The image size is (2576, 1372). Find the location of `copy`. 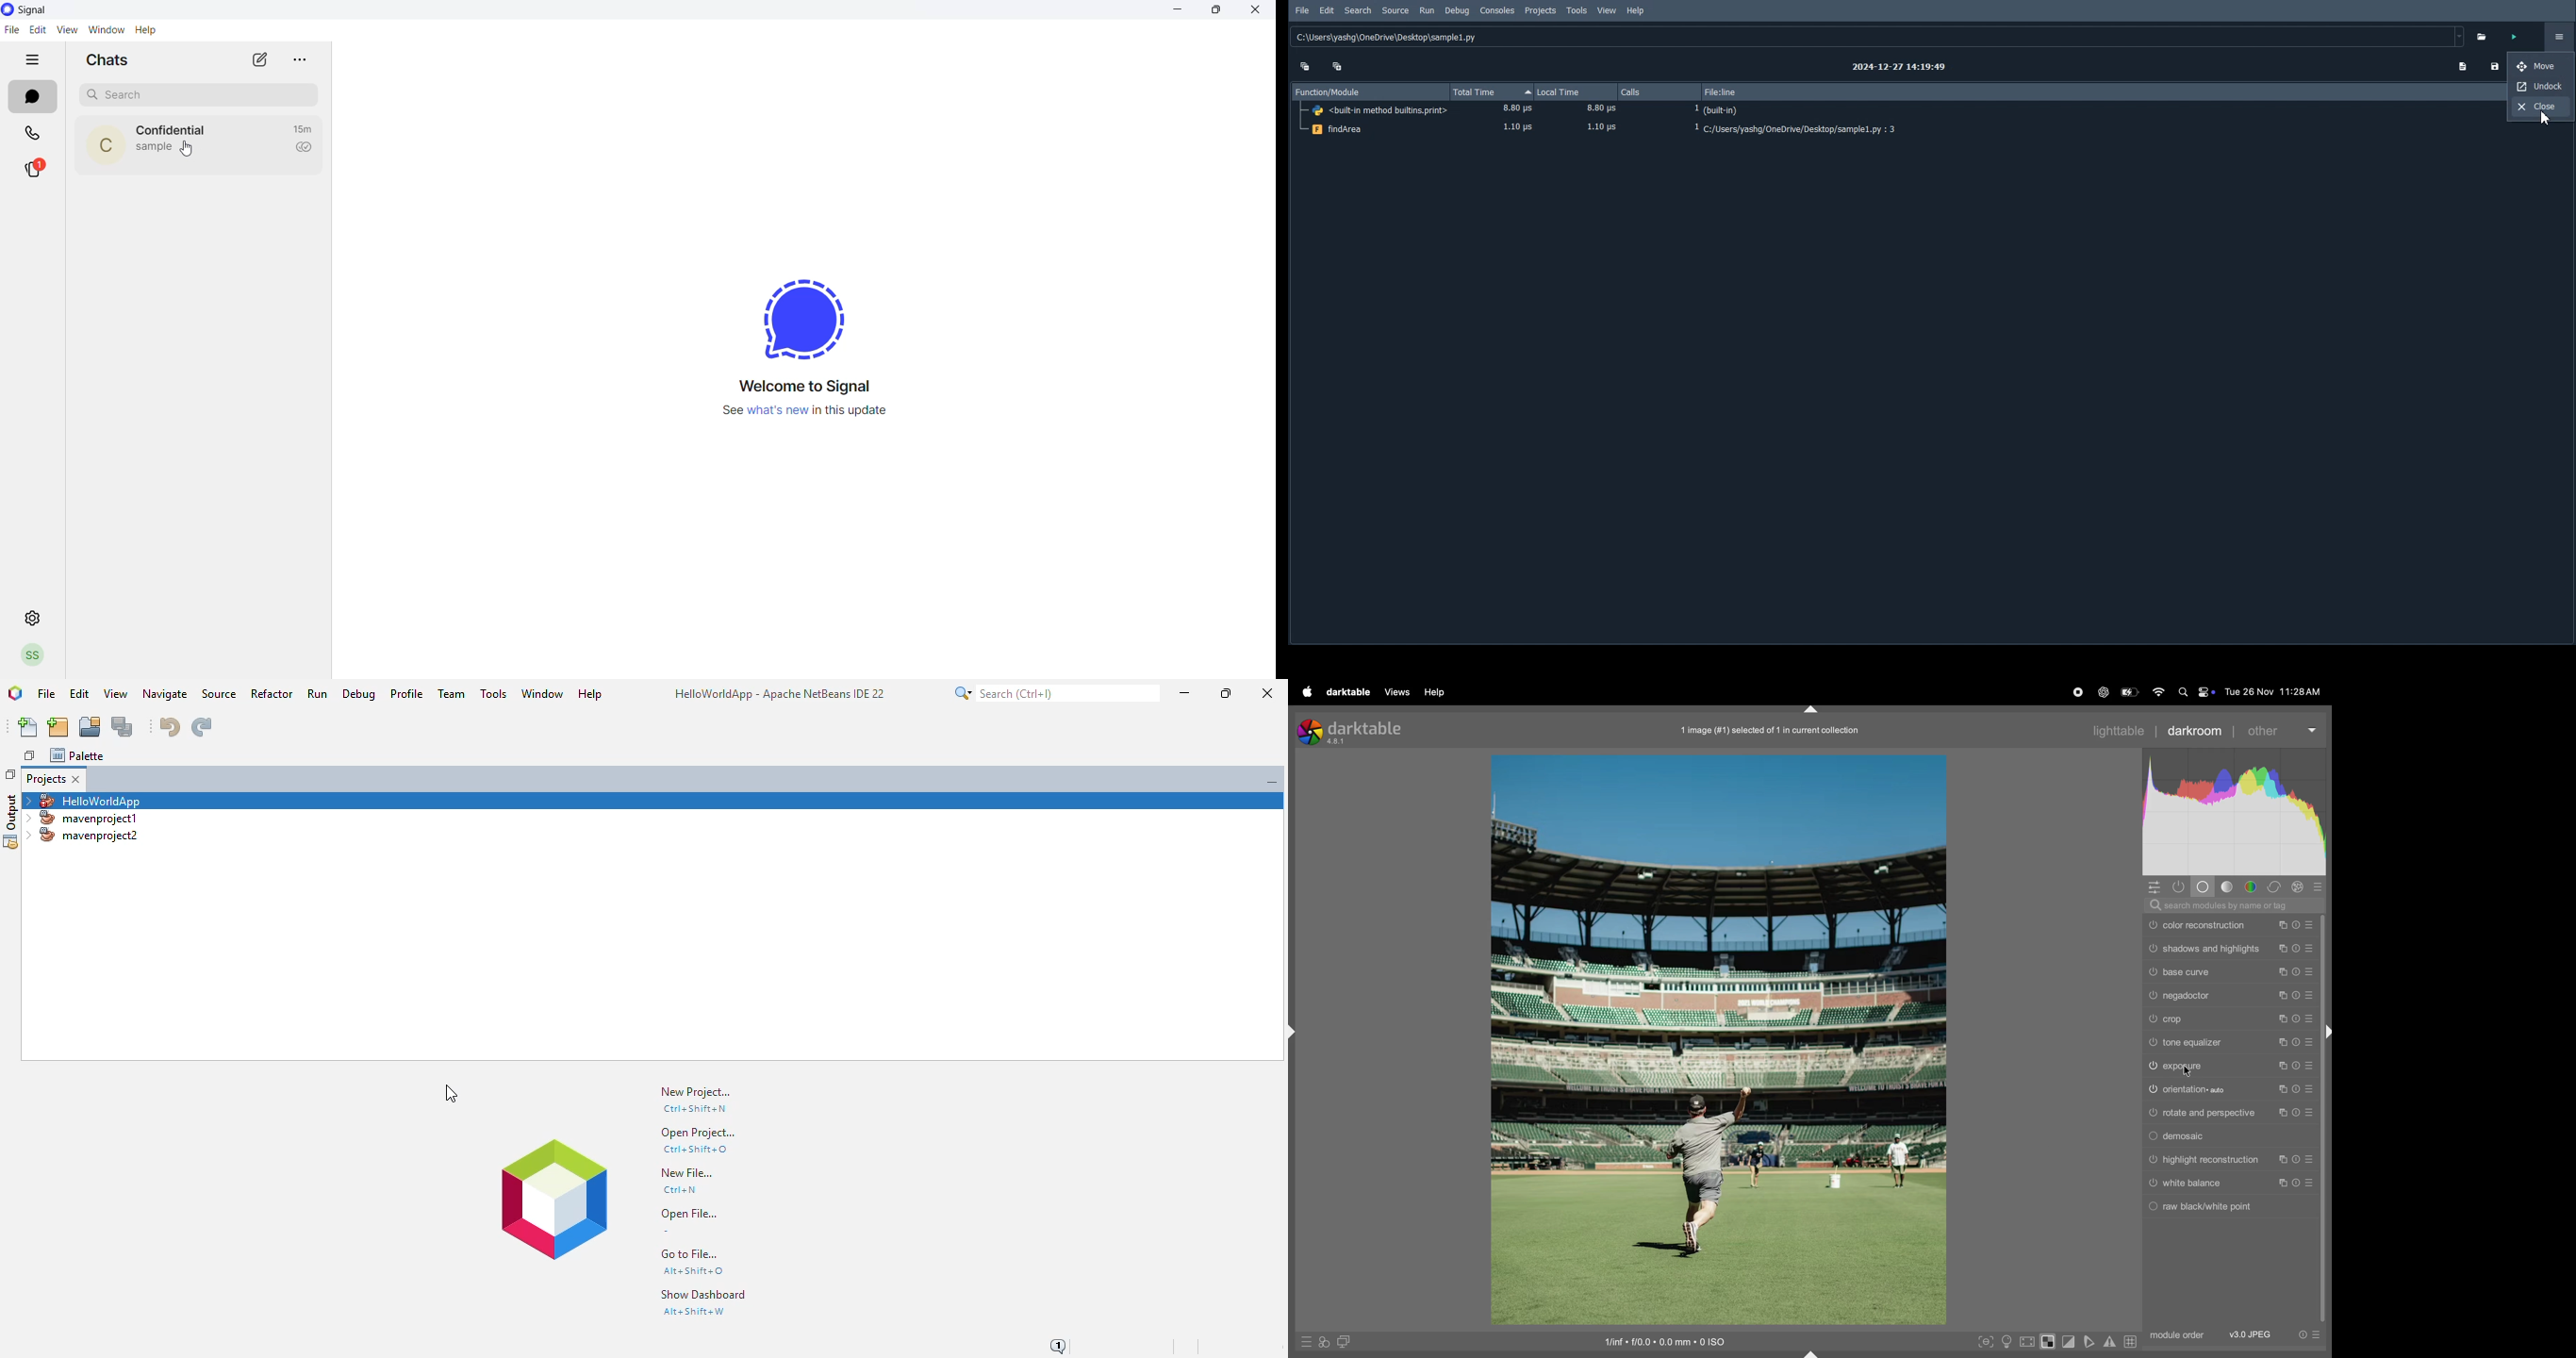

copy is located at coordinates (2283, 924).